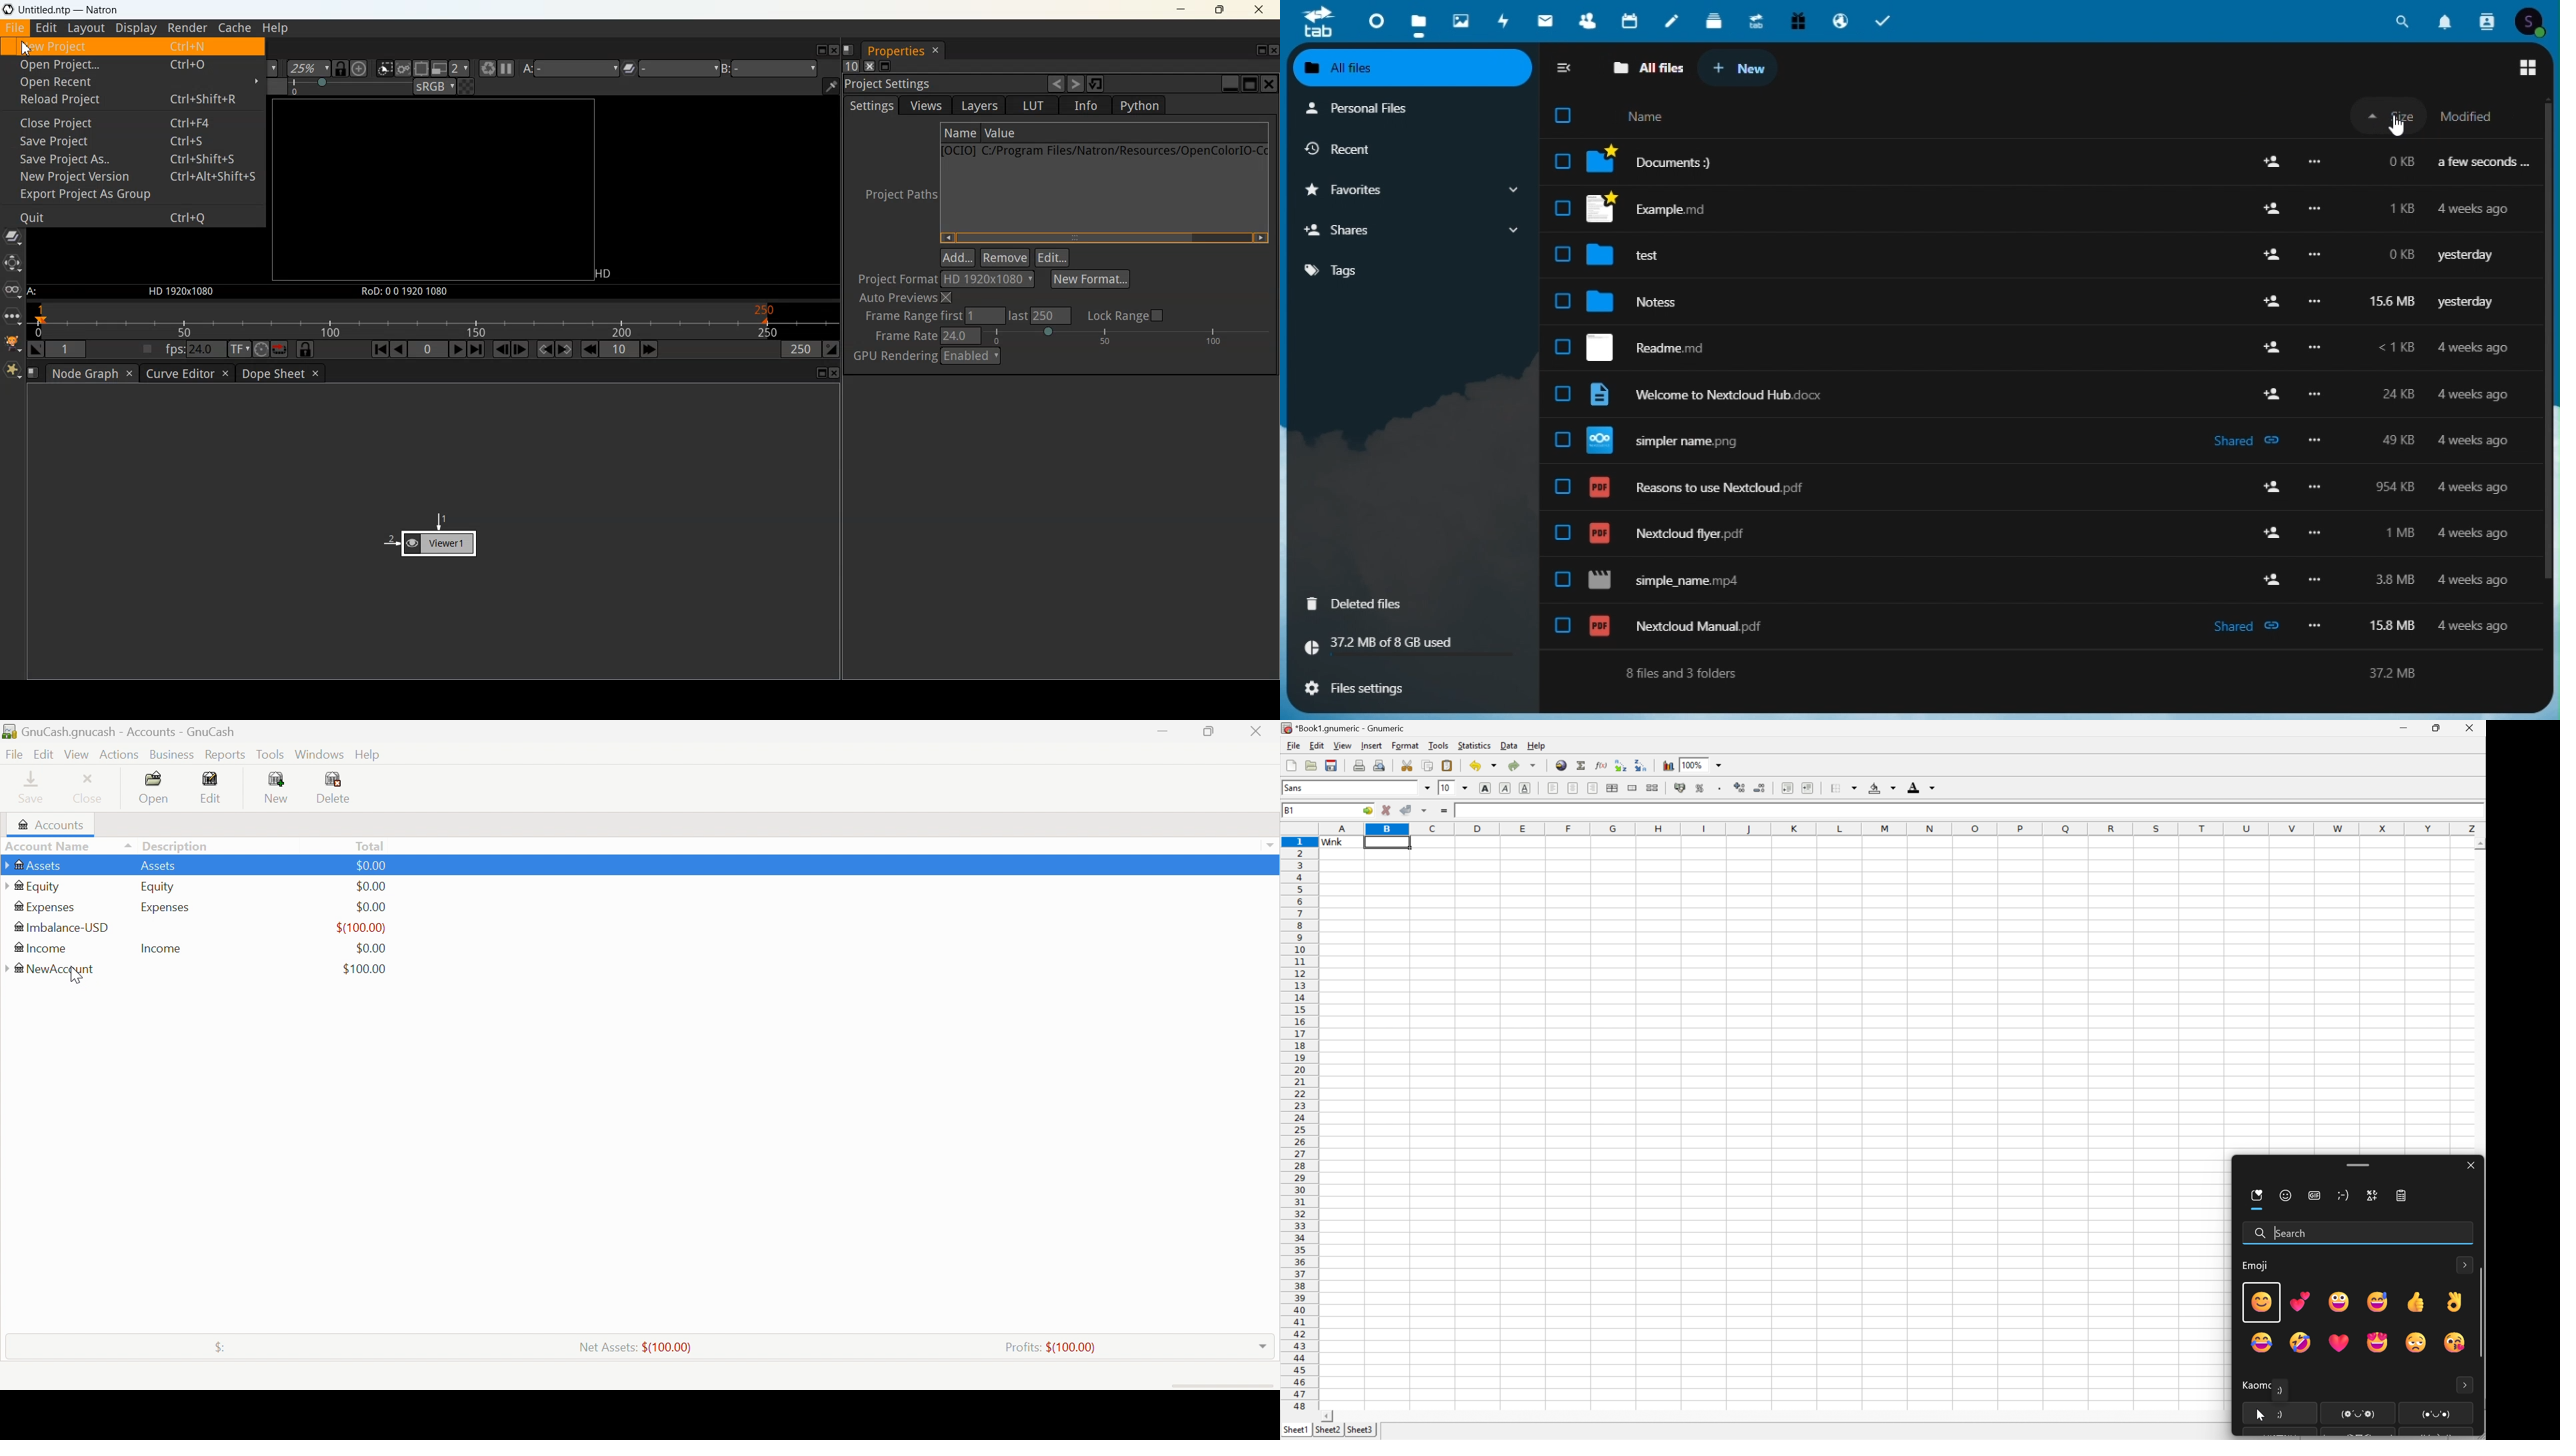 This screenshot has width=2576, height=1456. What do you see at coordinates (2470, 730) in the screenshot?
I see `close` at bounding box center [2470, 730].